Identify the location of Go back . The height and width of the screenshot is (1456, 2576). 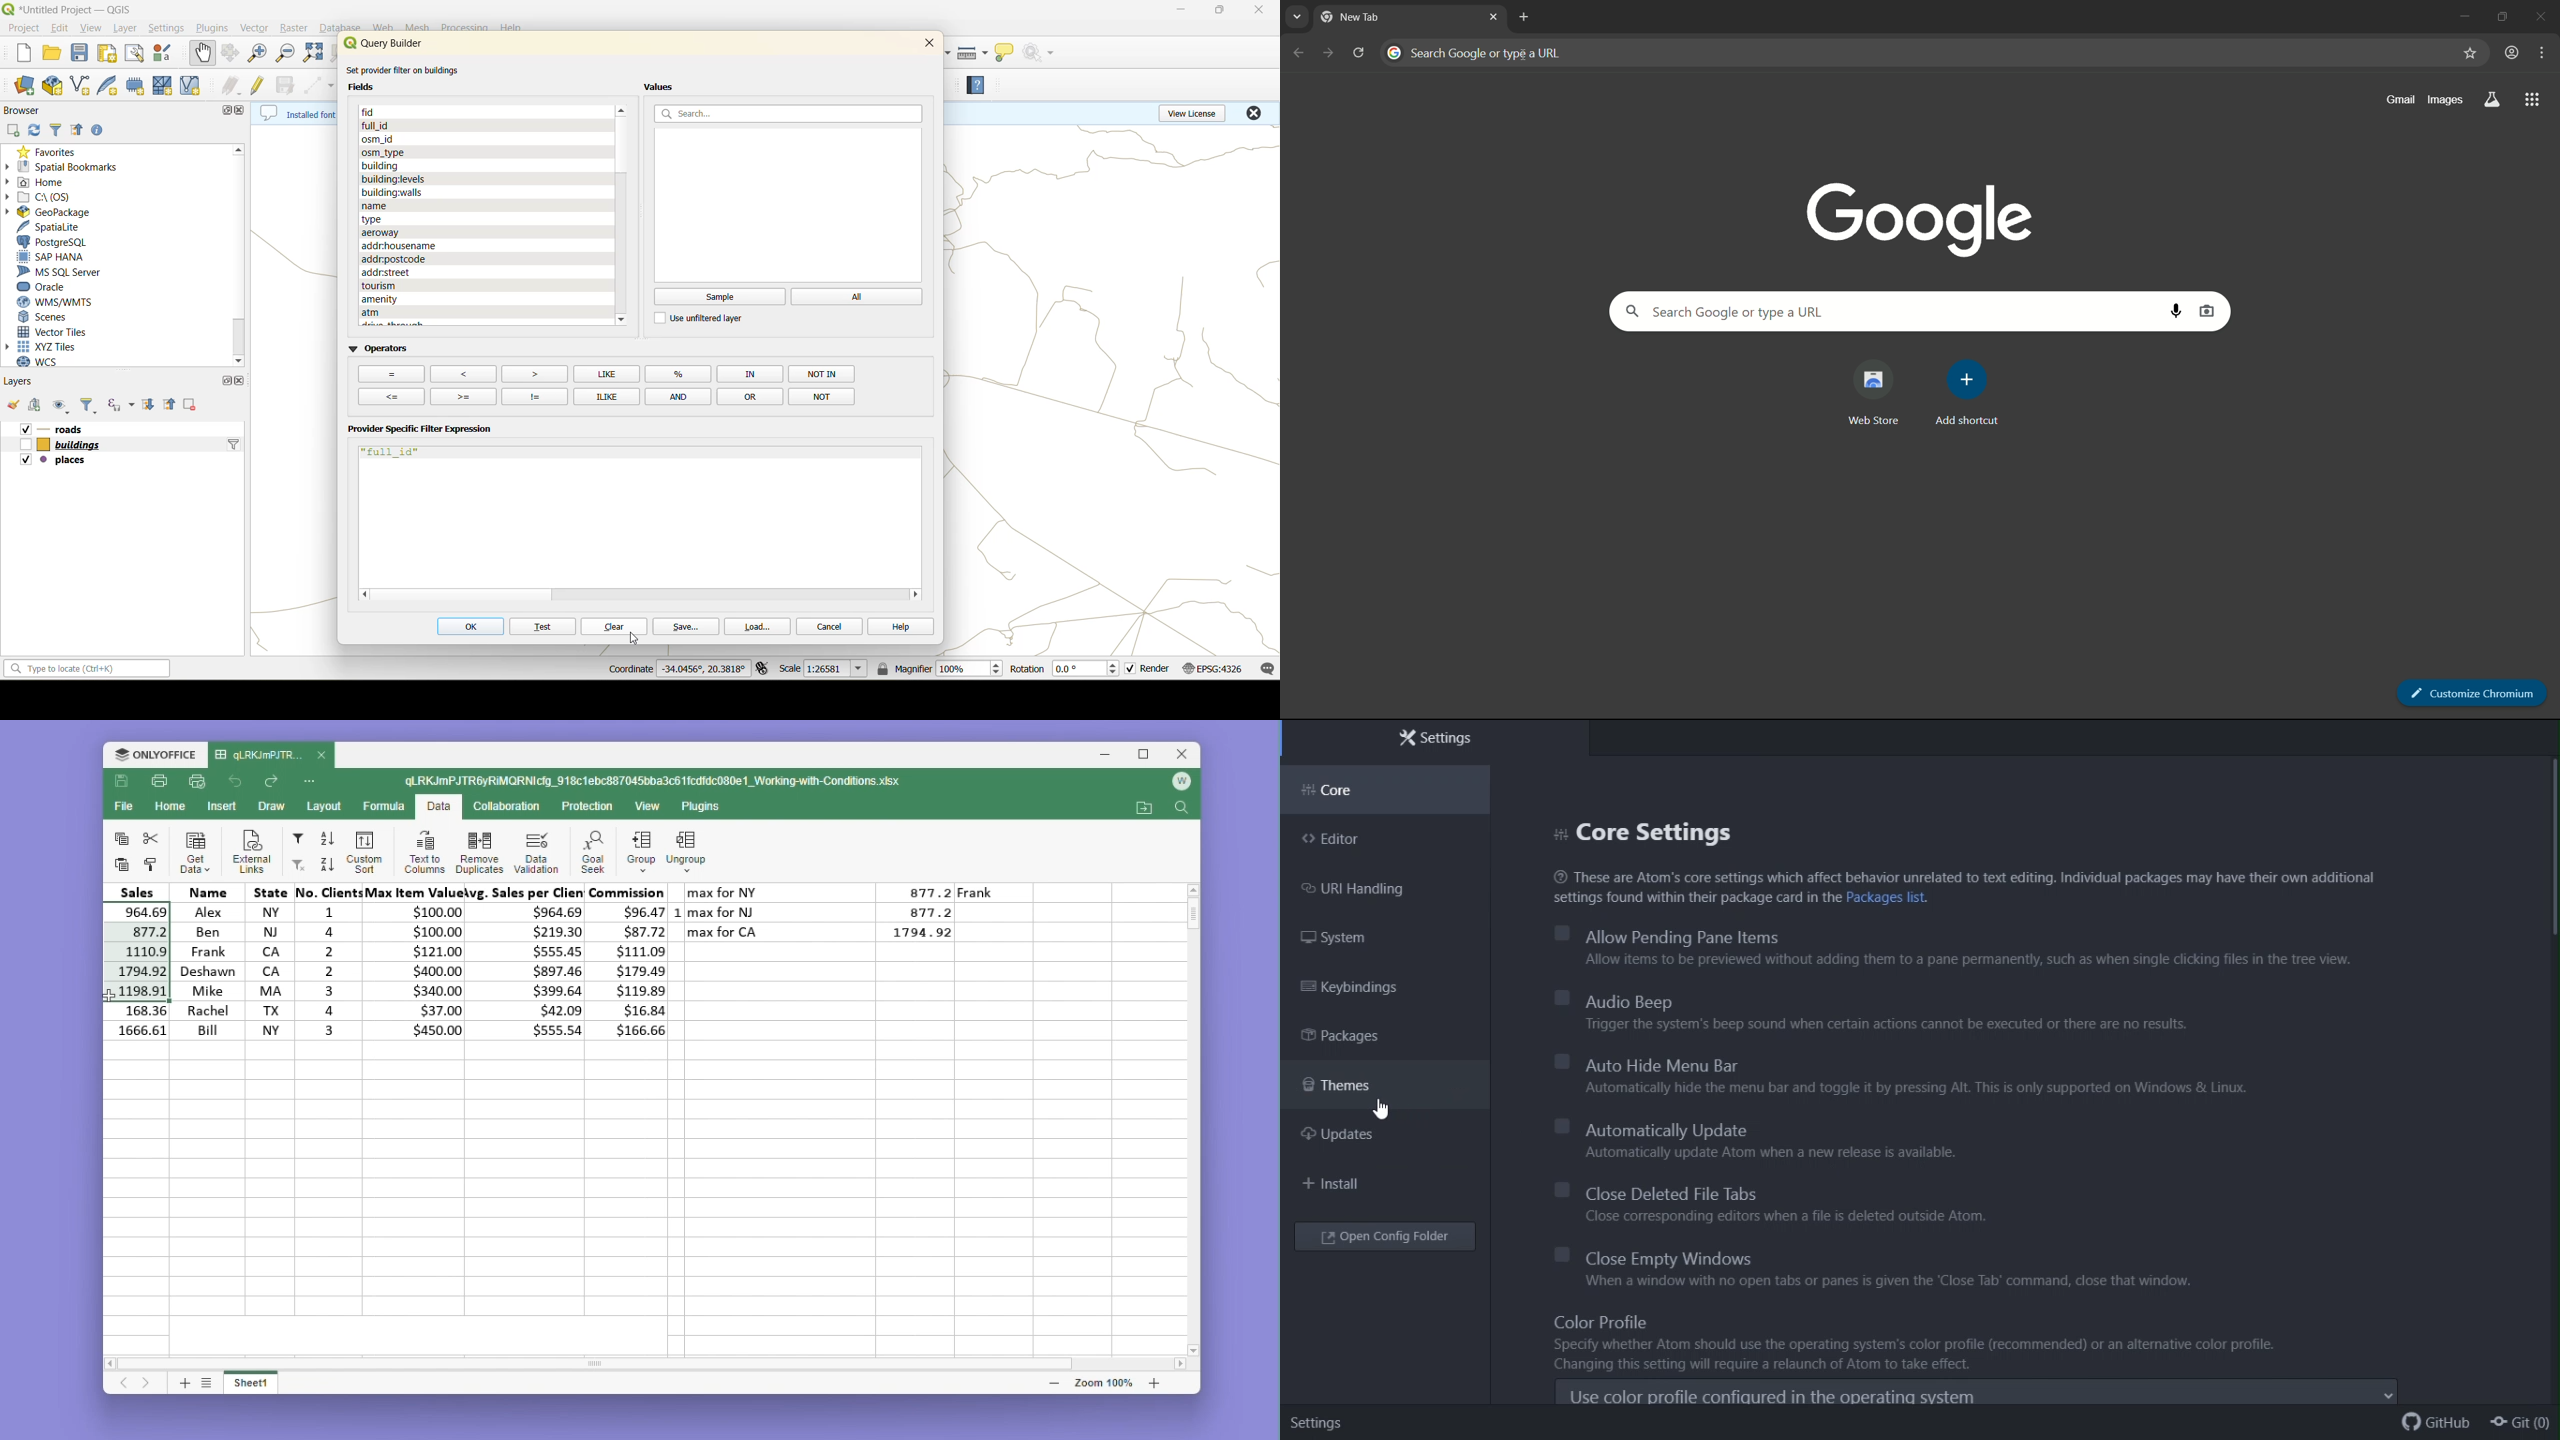
(238, 782).